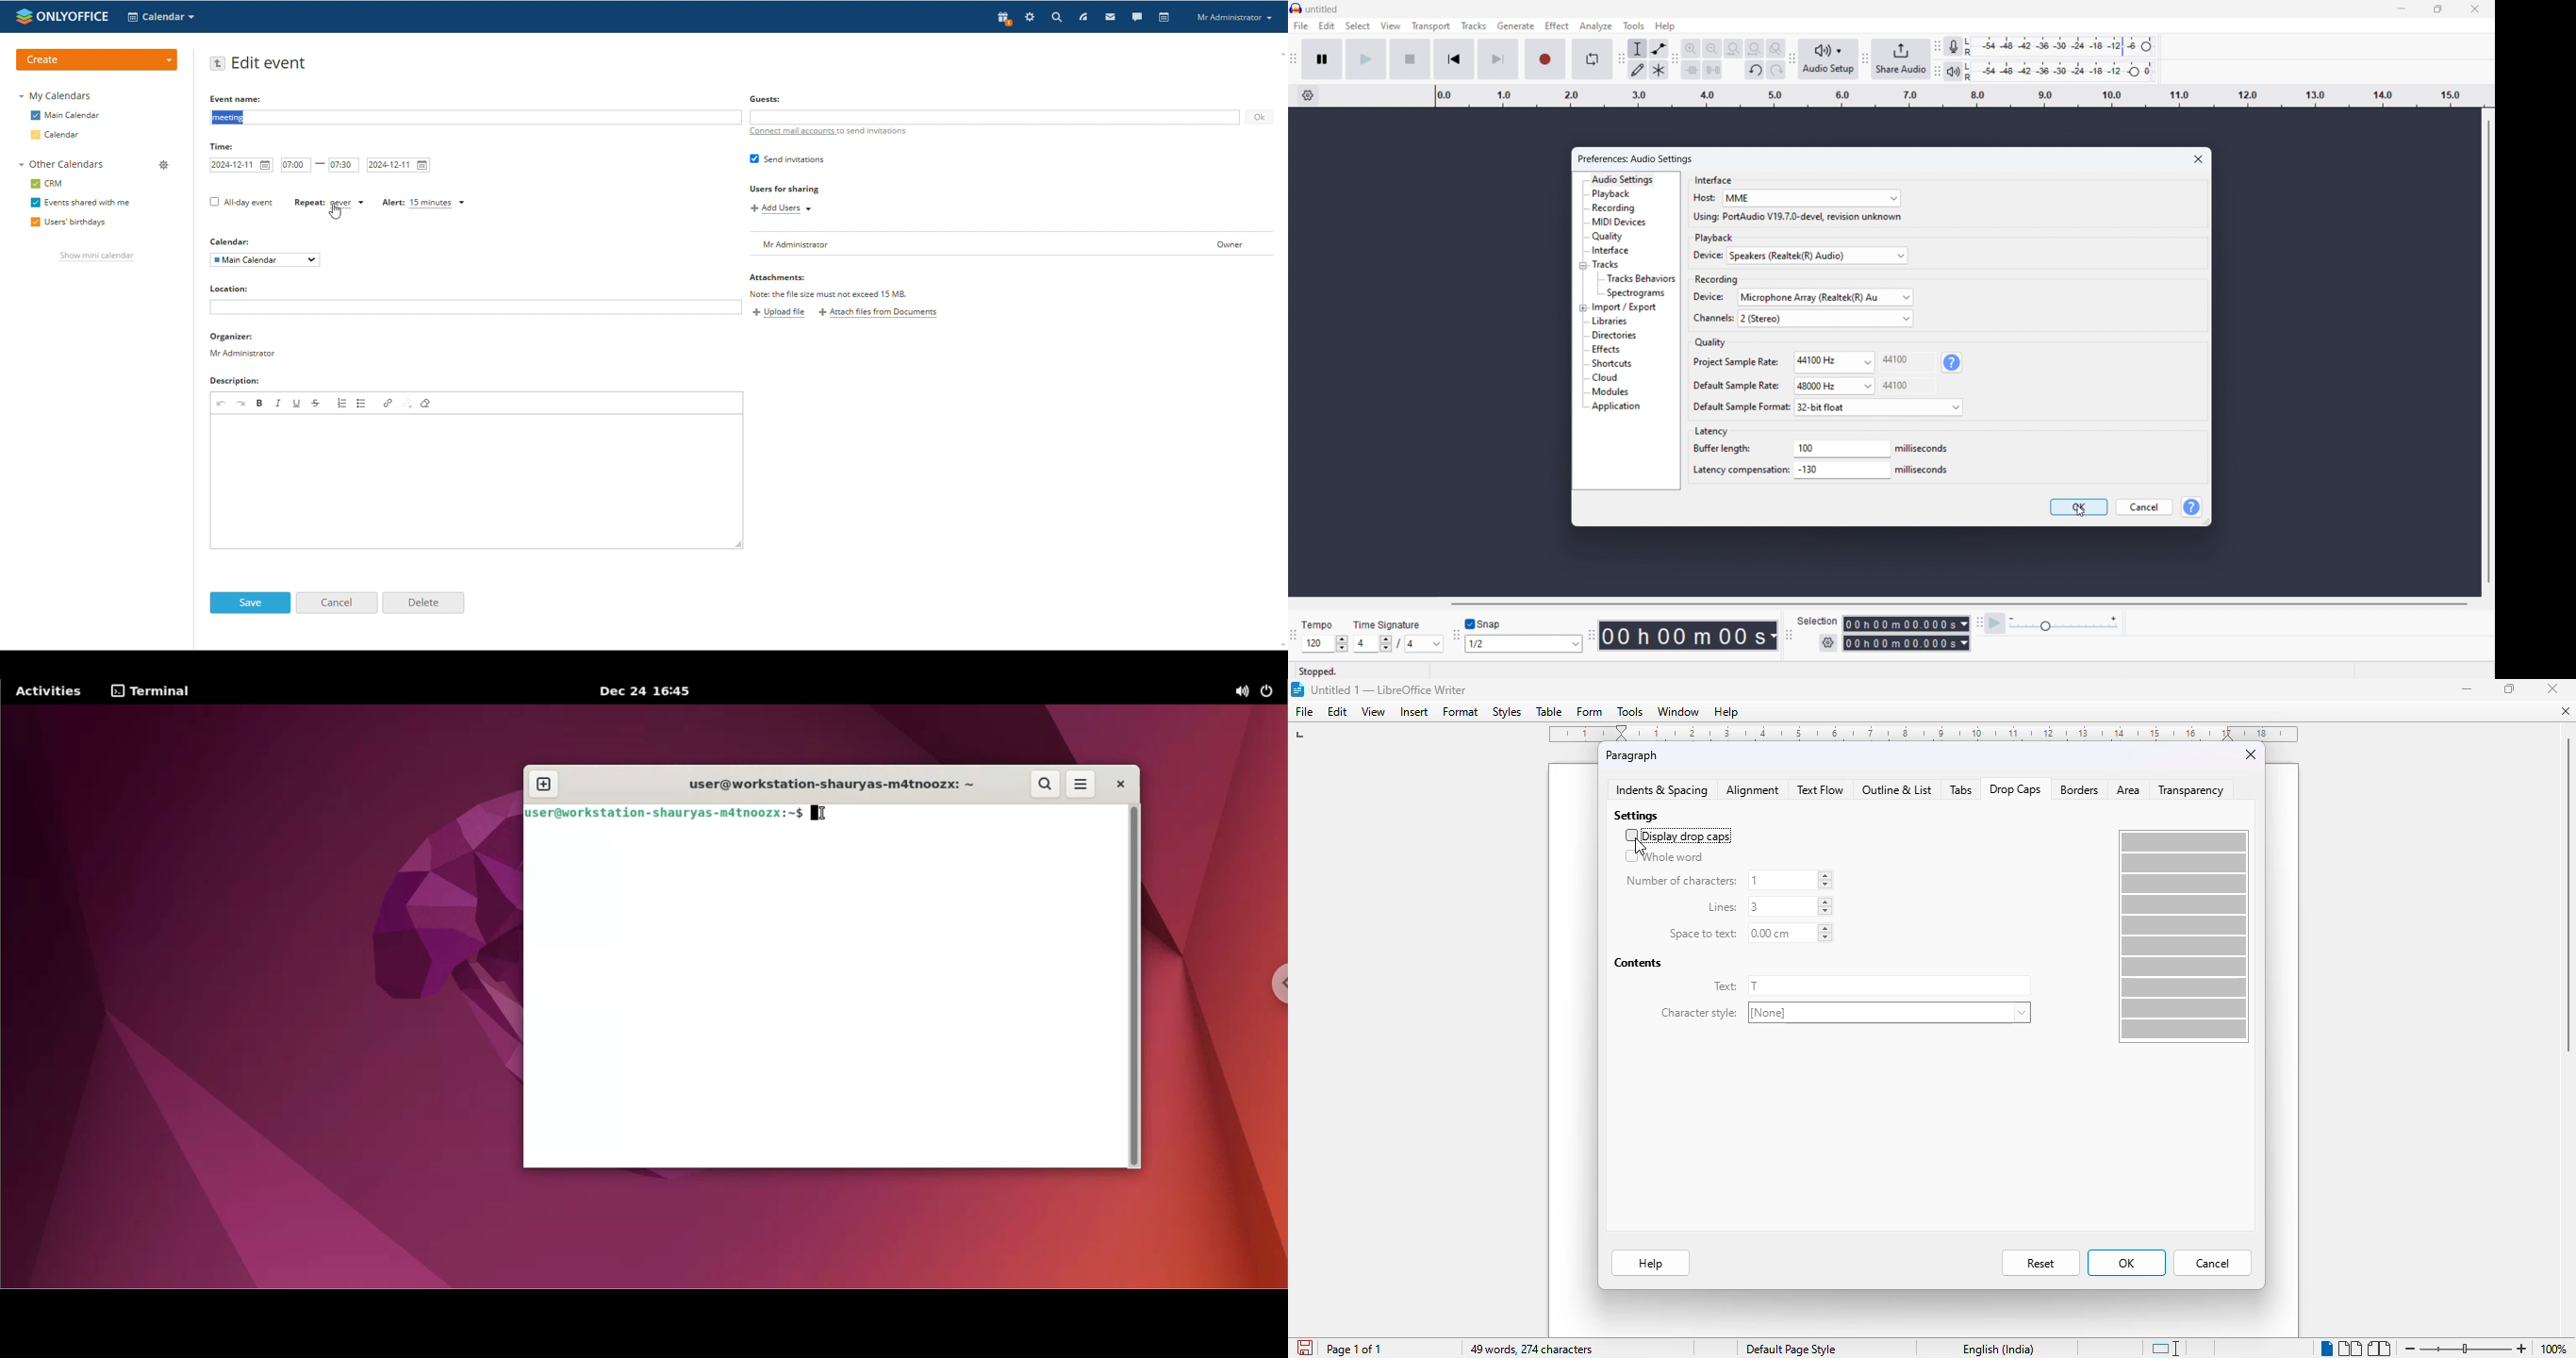 Image resolution: width=2576 pixels, height=1372 pixels. Describe the element at coordinates (225, 148) in the screenshot. I see `Time:` at that location.